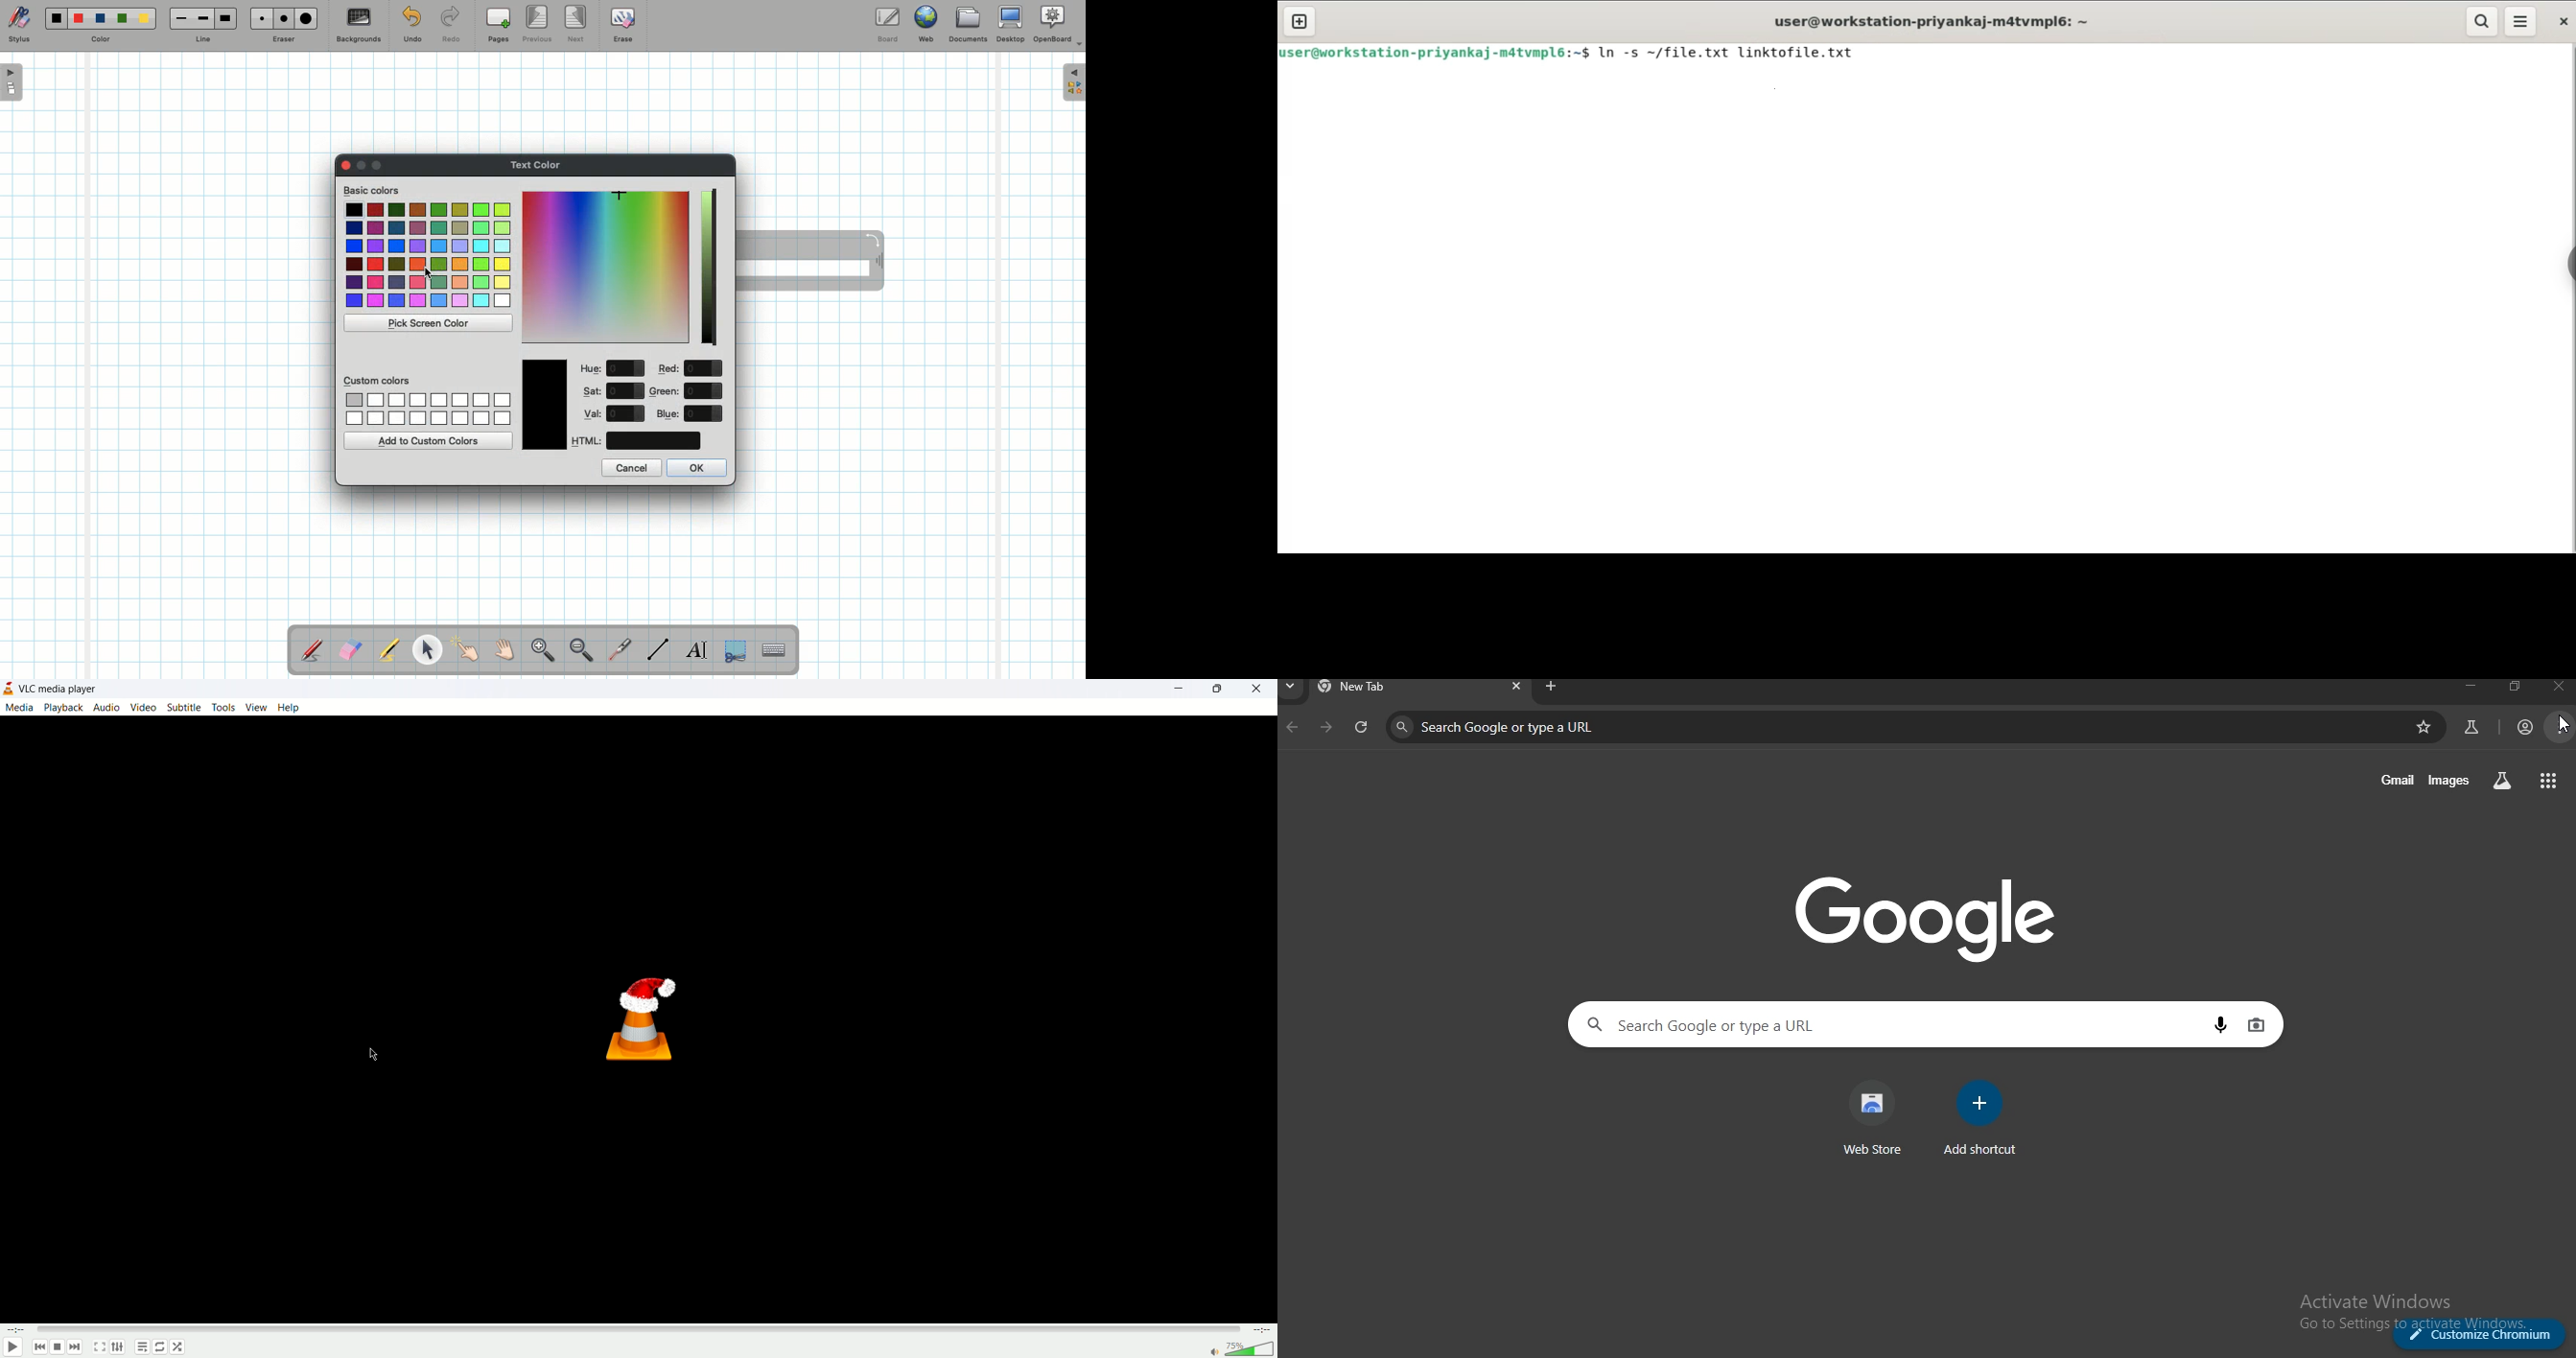 The image size is (2576, 1372). Describe the element at coordinates (429, 324) in the screenshot. I see `Pick screen color` at that location.